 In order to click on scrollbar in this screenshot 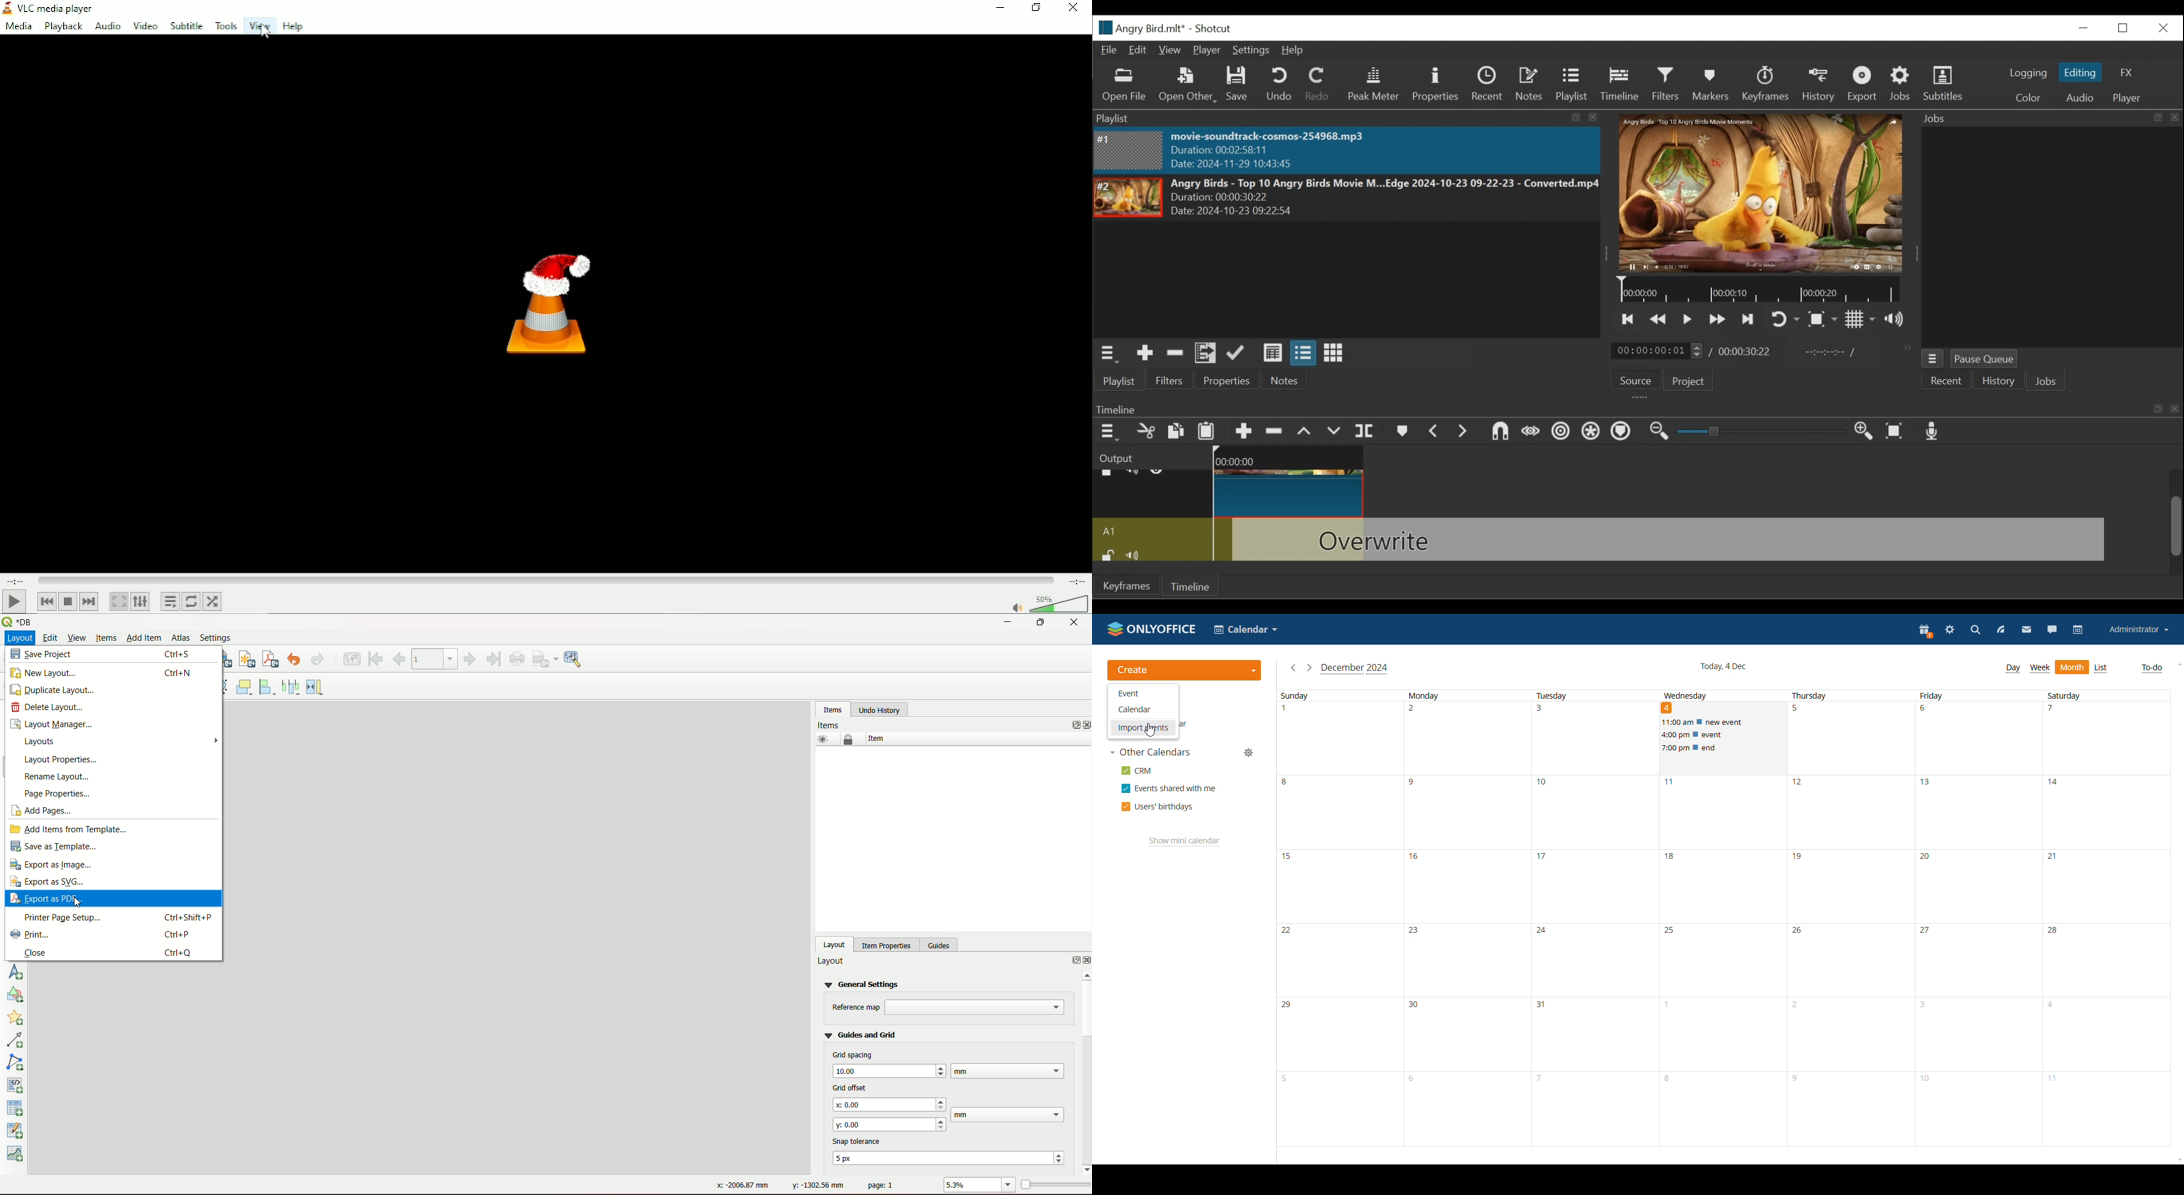, I will do `click(1084, 1071)`.